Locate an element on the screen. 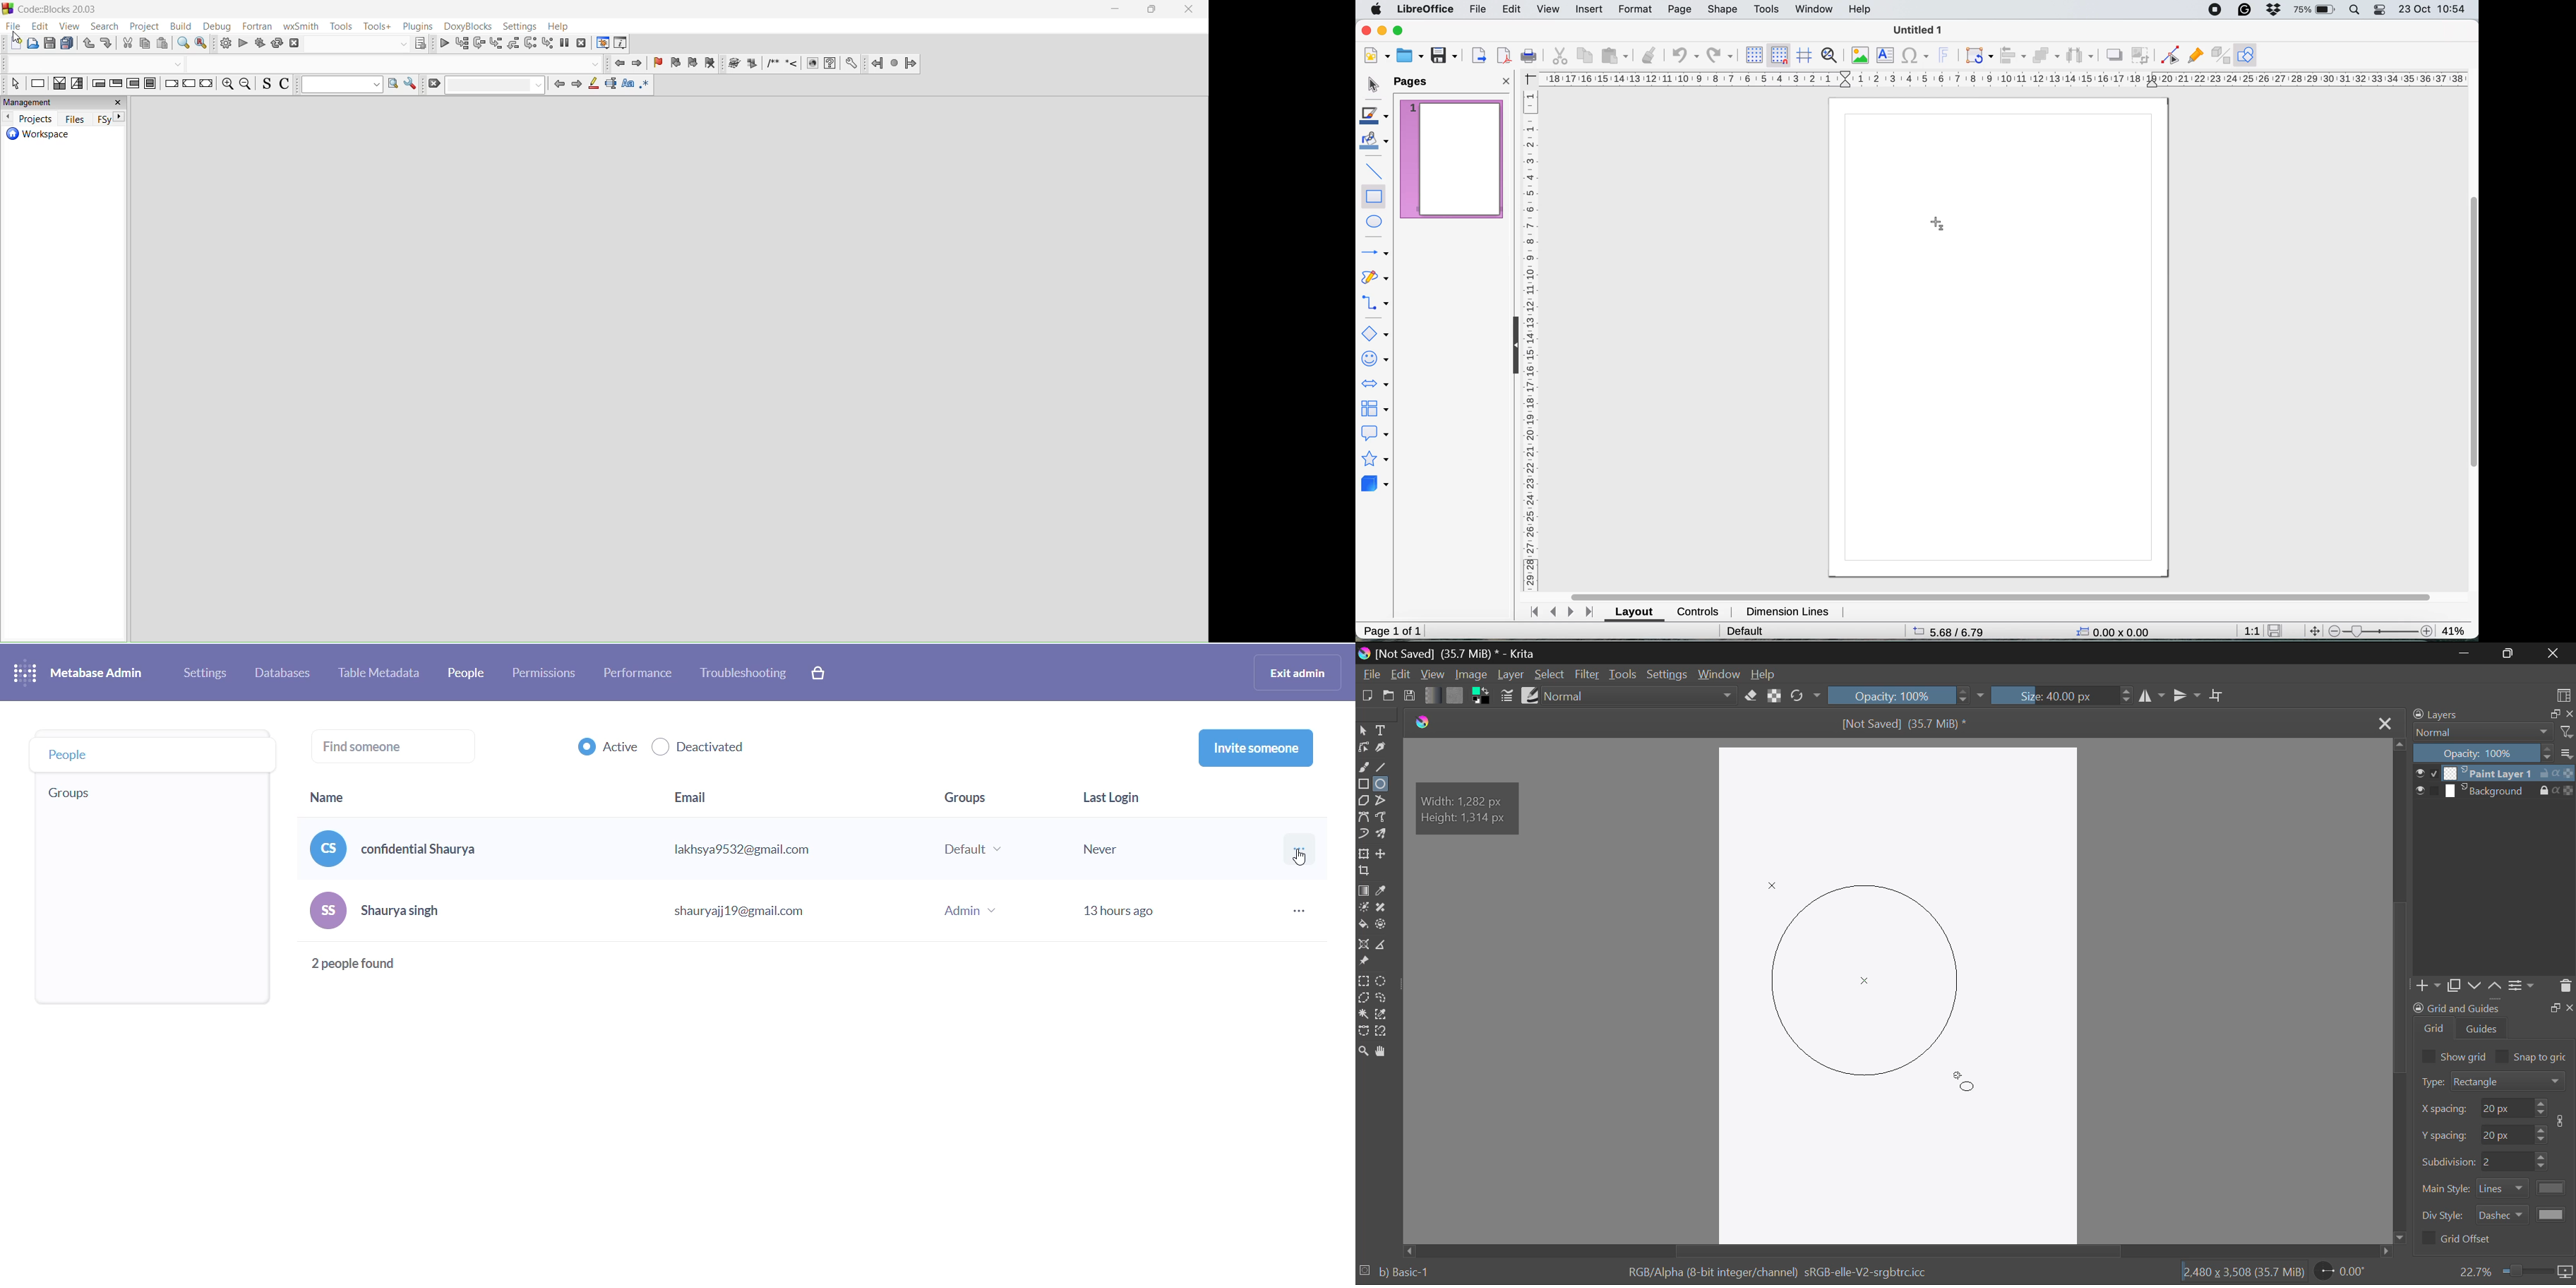  0.00x0.00 is located at coordinates (2113, 631).